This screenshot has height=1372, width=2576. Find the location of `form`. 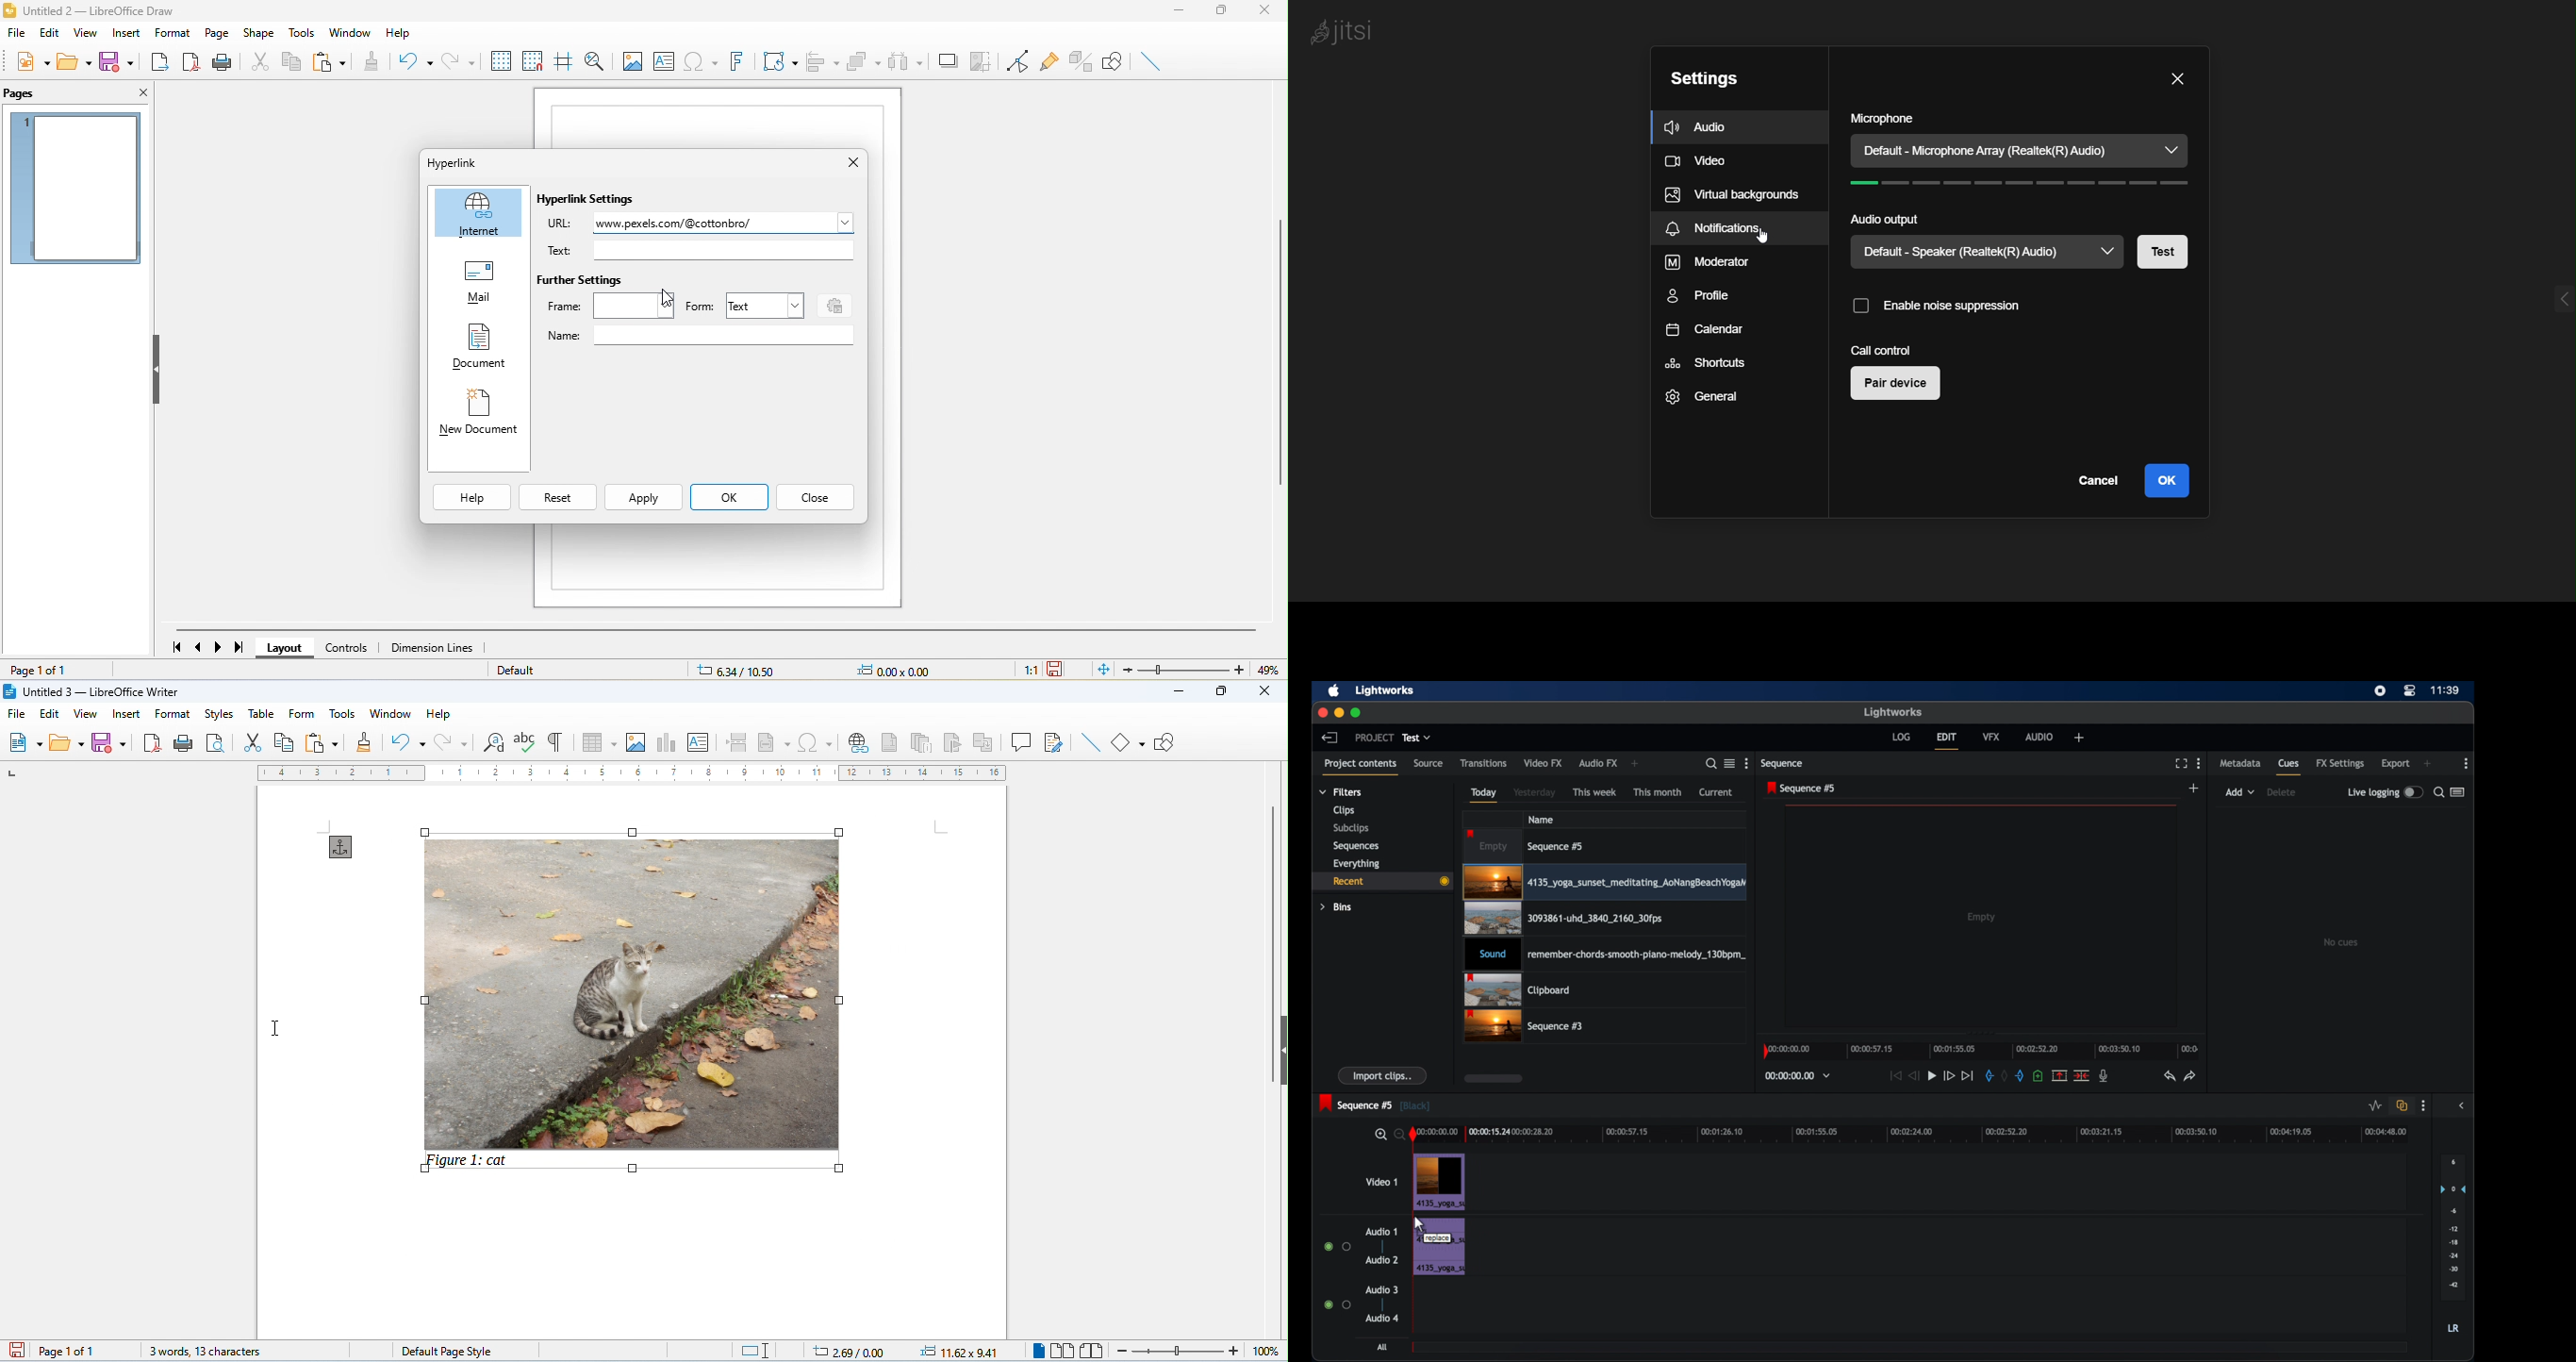

form is located at coordinates (303, 713).